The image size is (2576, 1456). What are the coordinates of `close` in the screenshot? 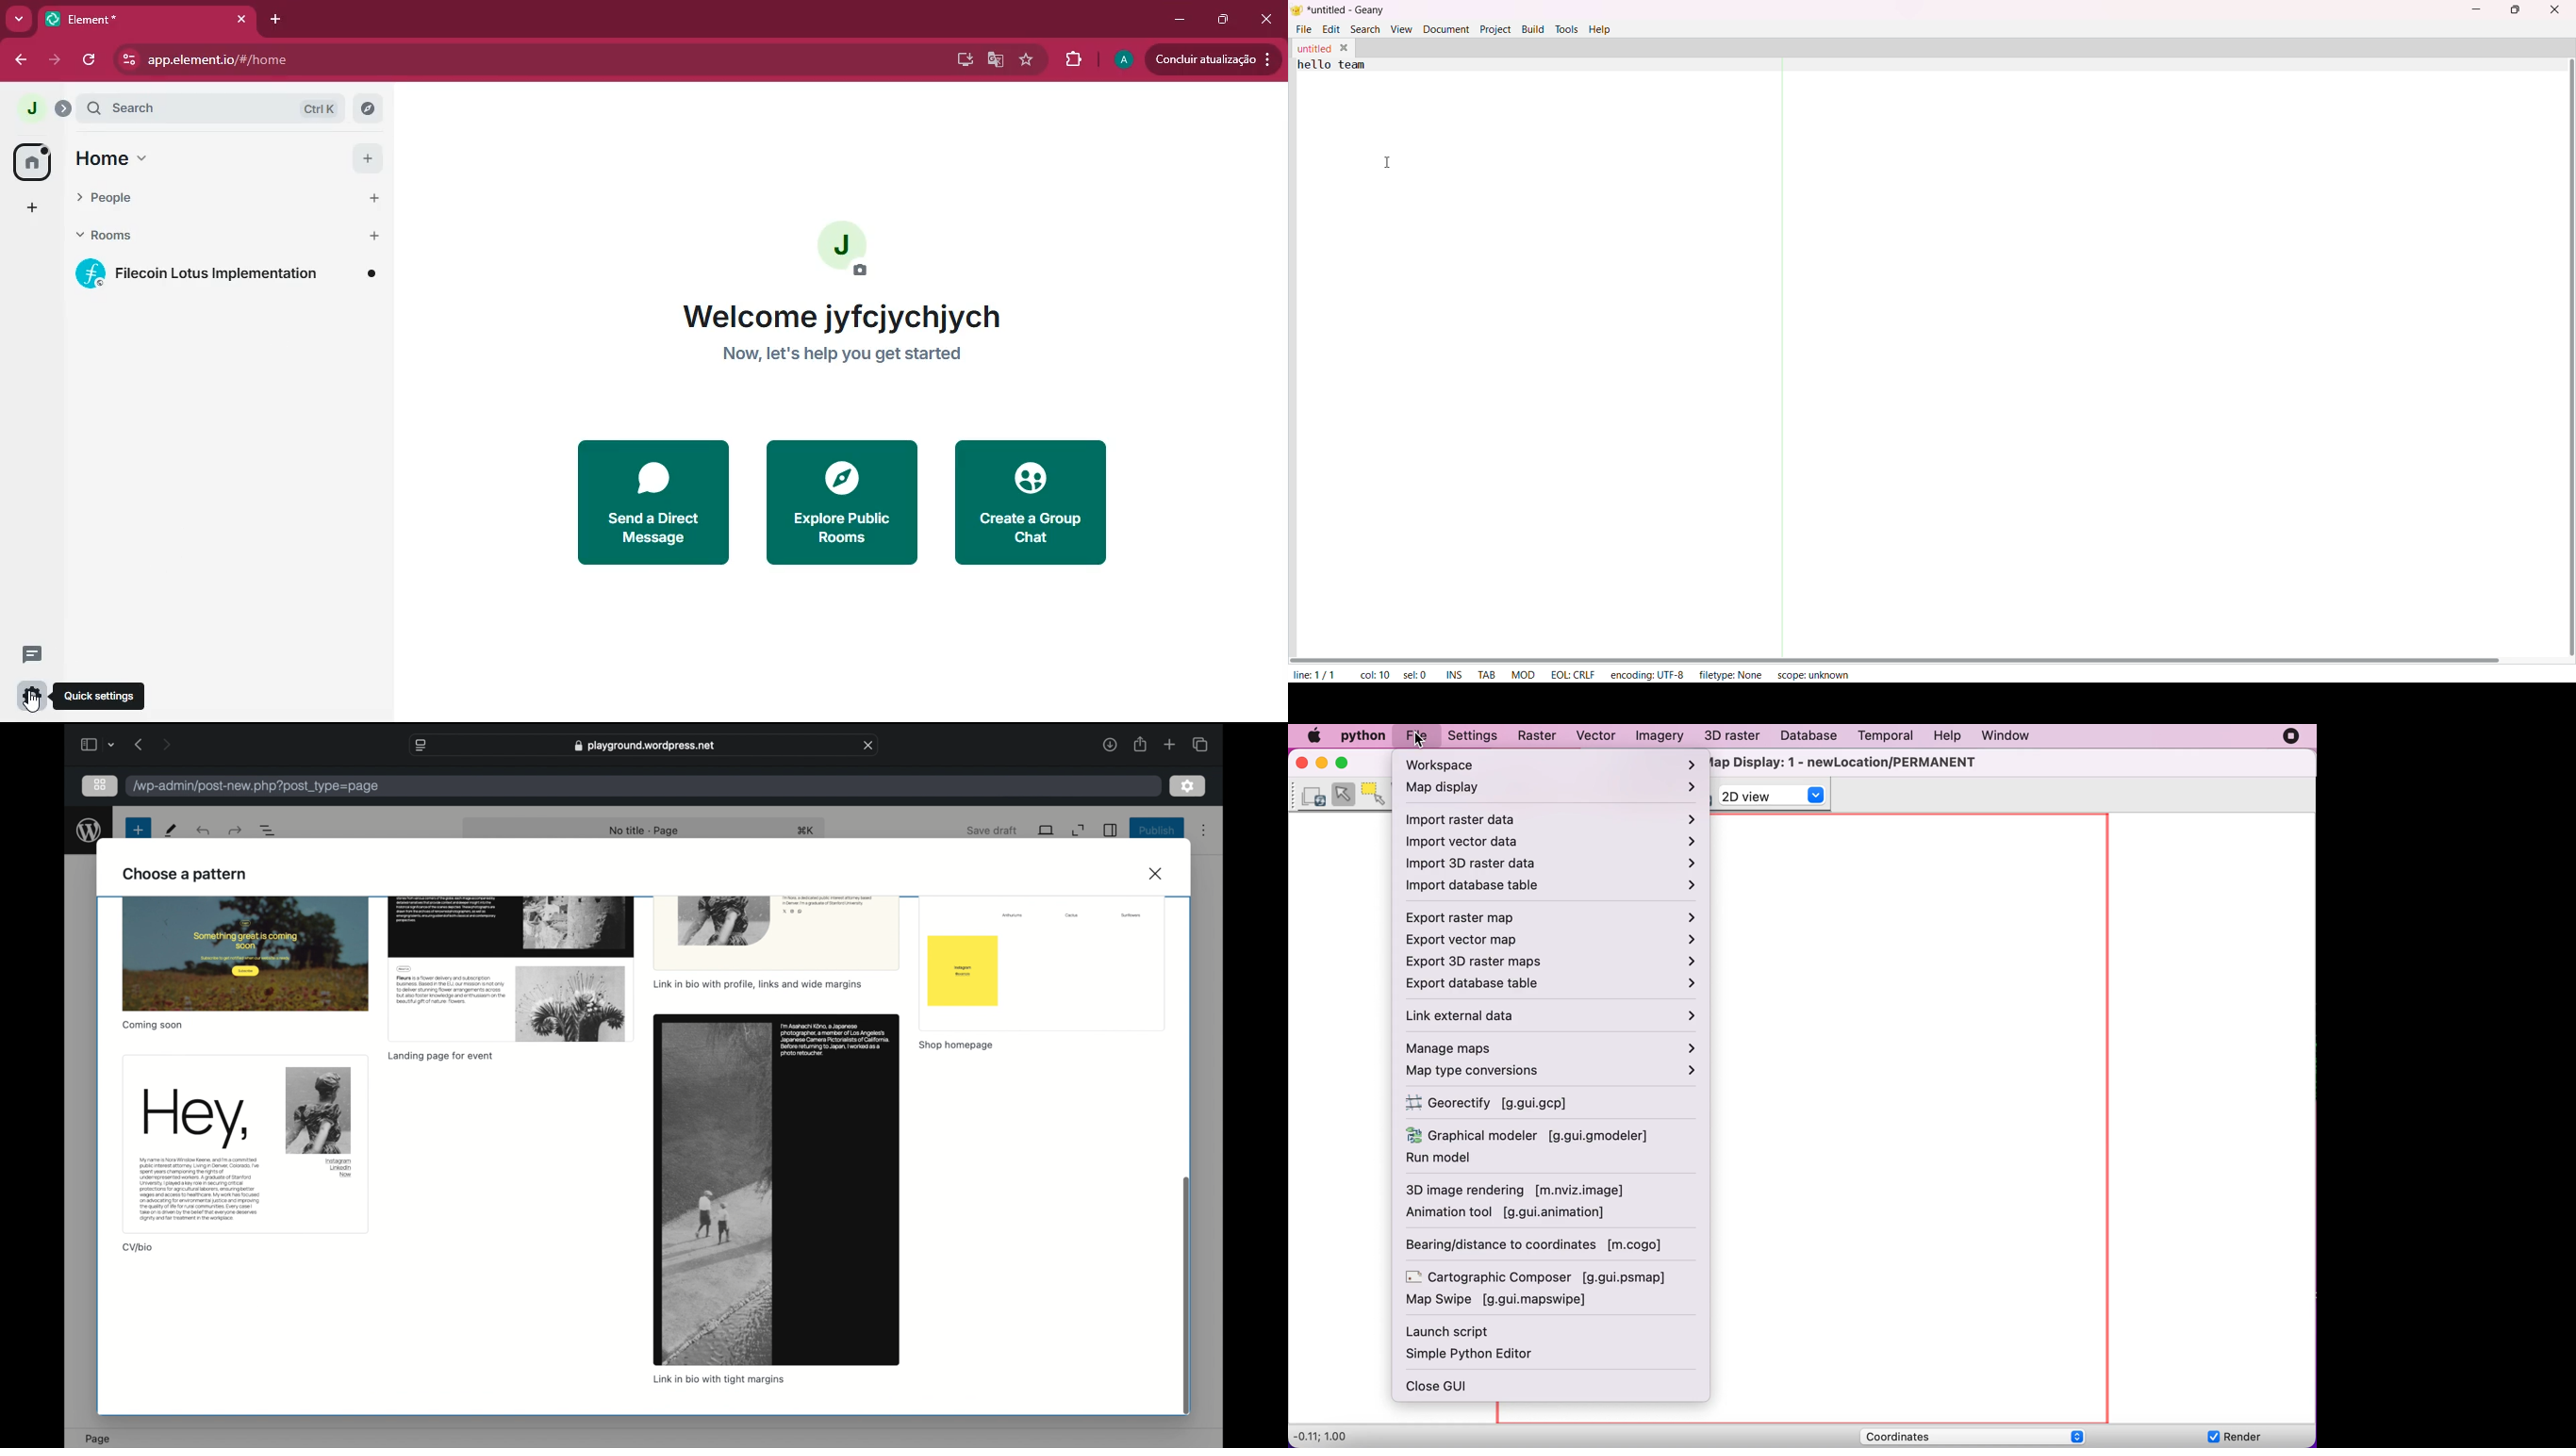 It's located at (1299, 763).